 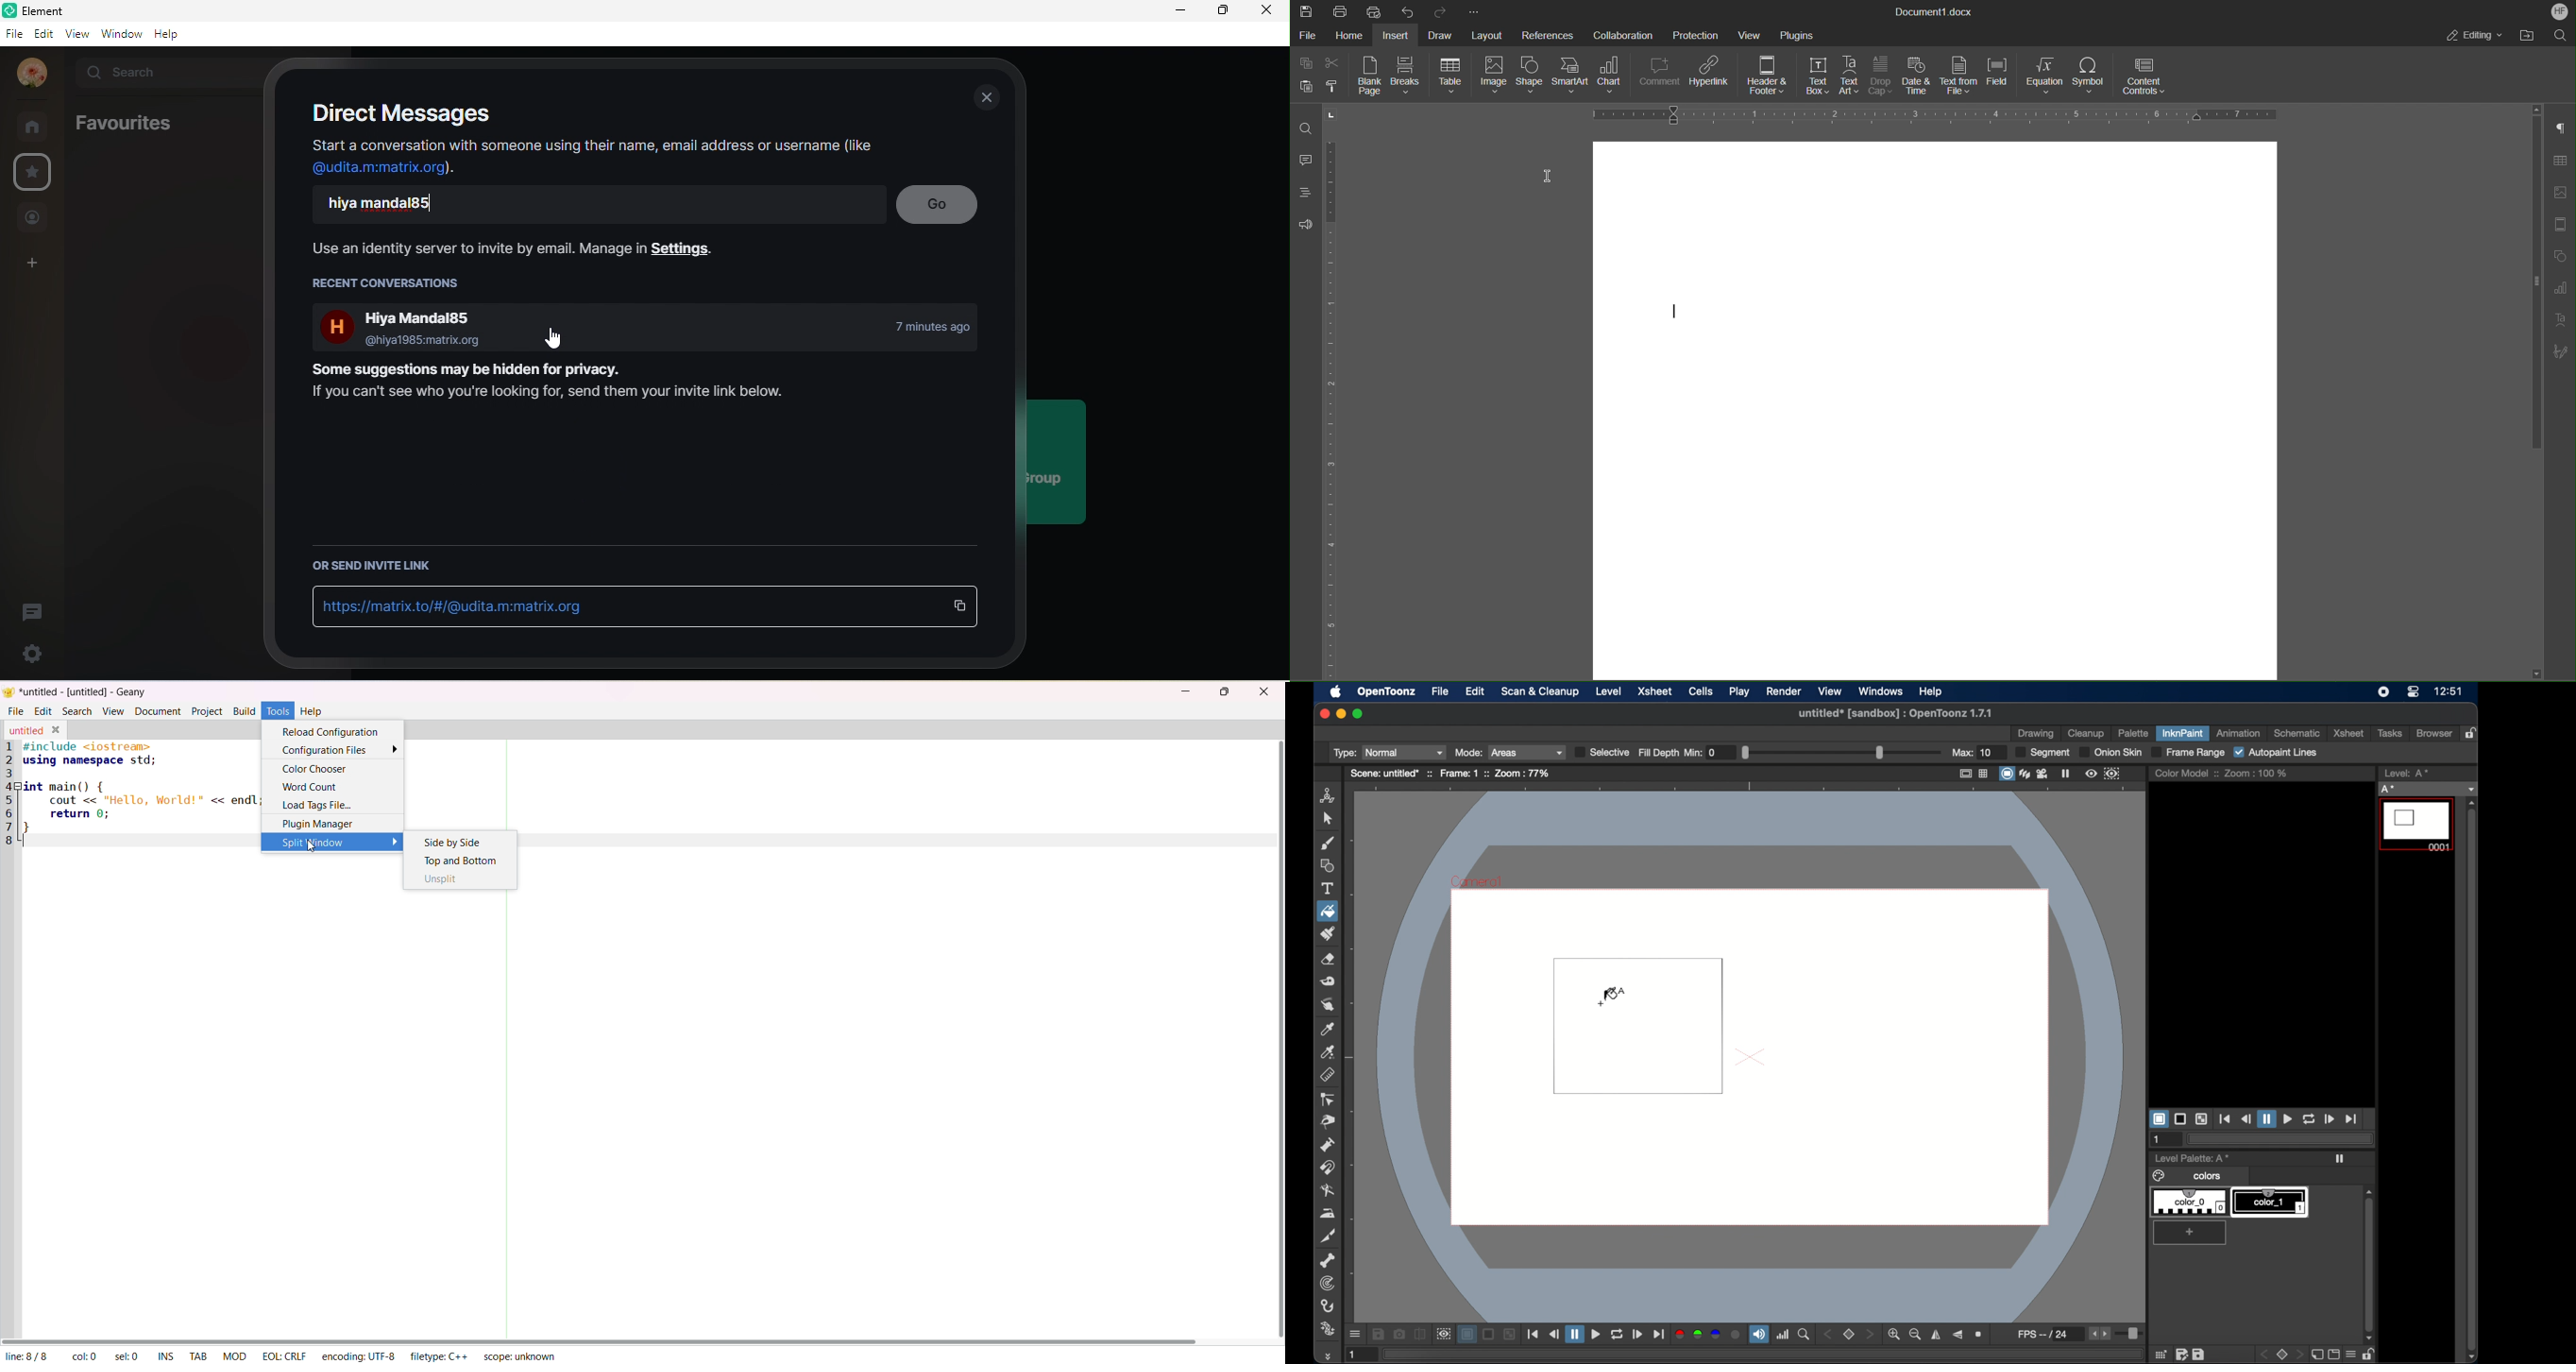 What do you see at coordinates (1327, 1099) in the screenshot?
I see `ontrol point editor tool` at bounding box center [1327, 1099].